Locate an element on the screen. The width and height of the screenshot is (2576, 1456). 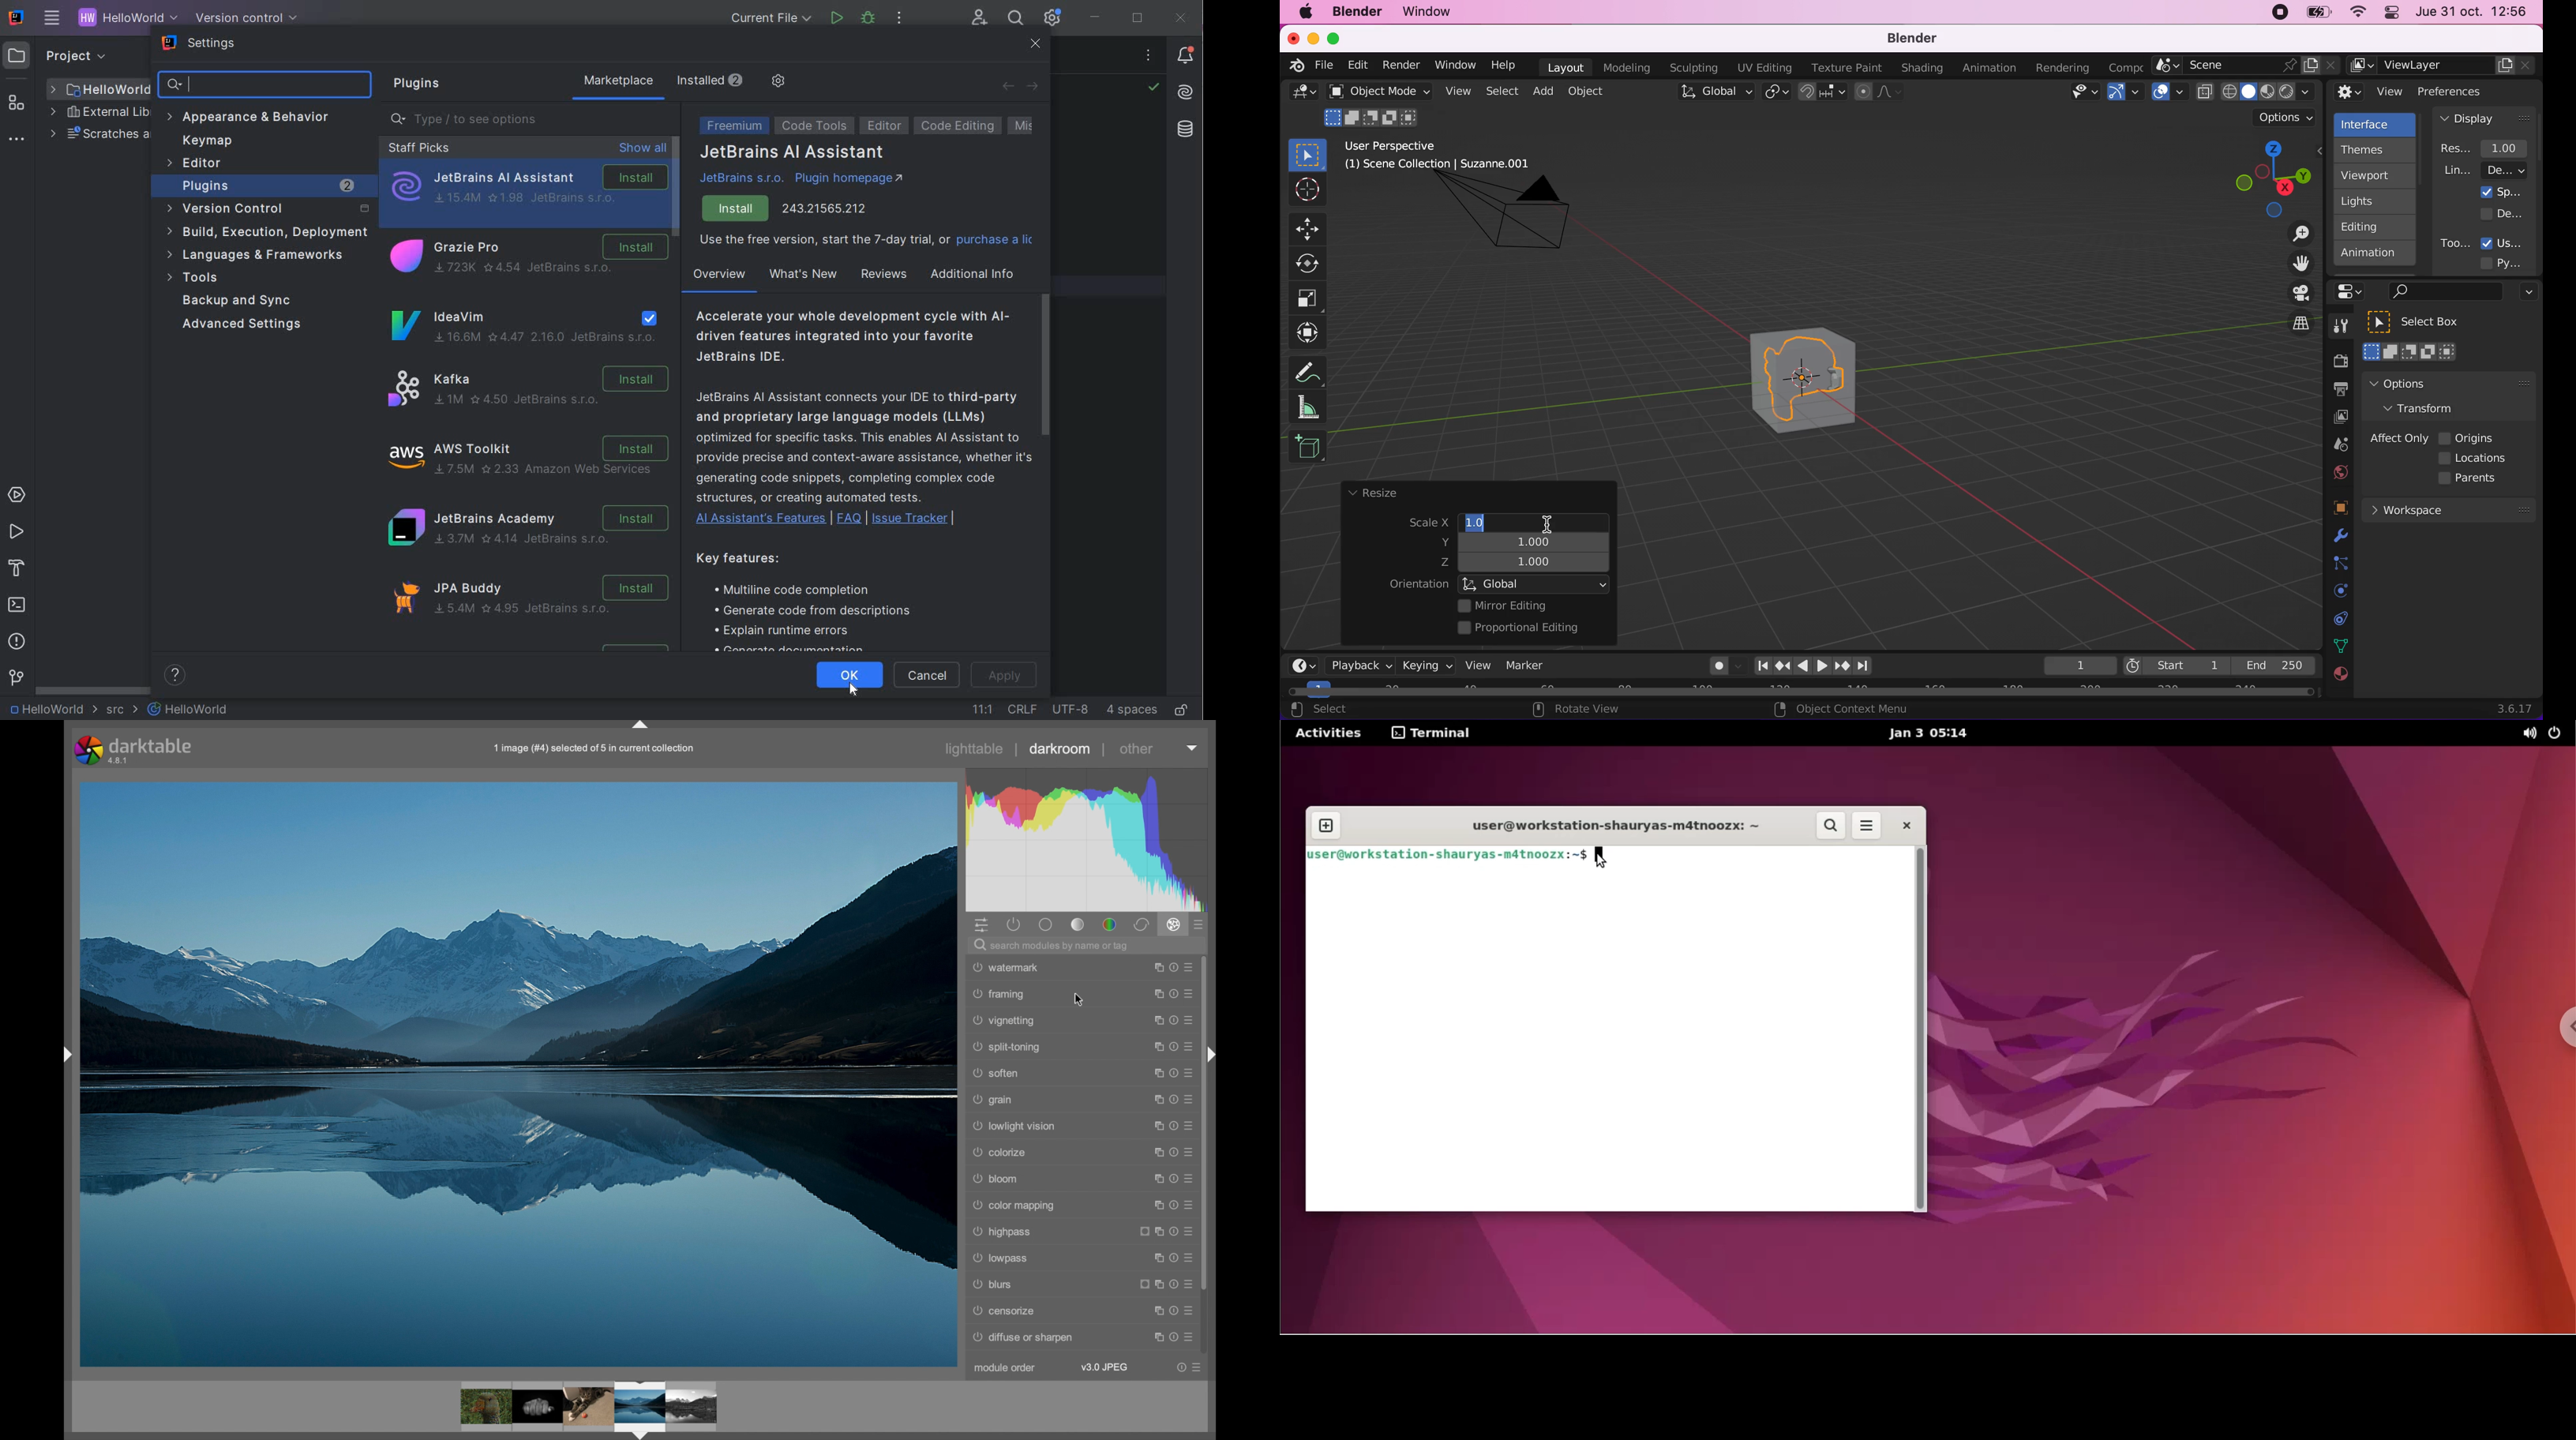
jump to keyframe is located at coordinates (1782, 666).